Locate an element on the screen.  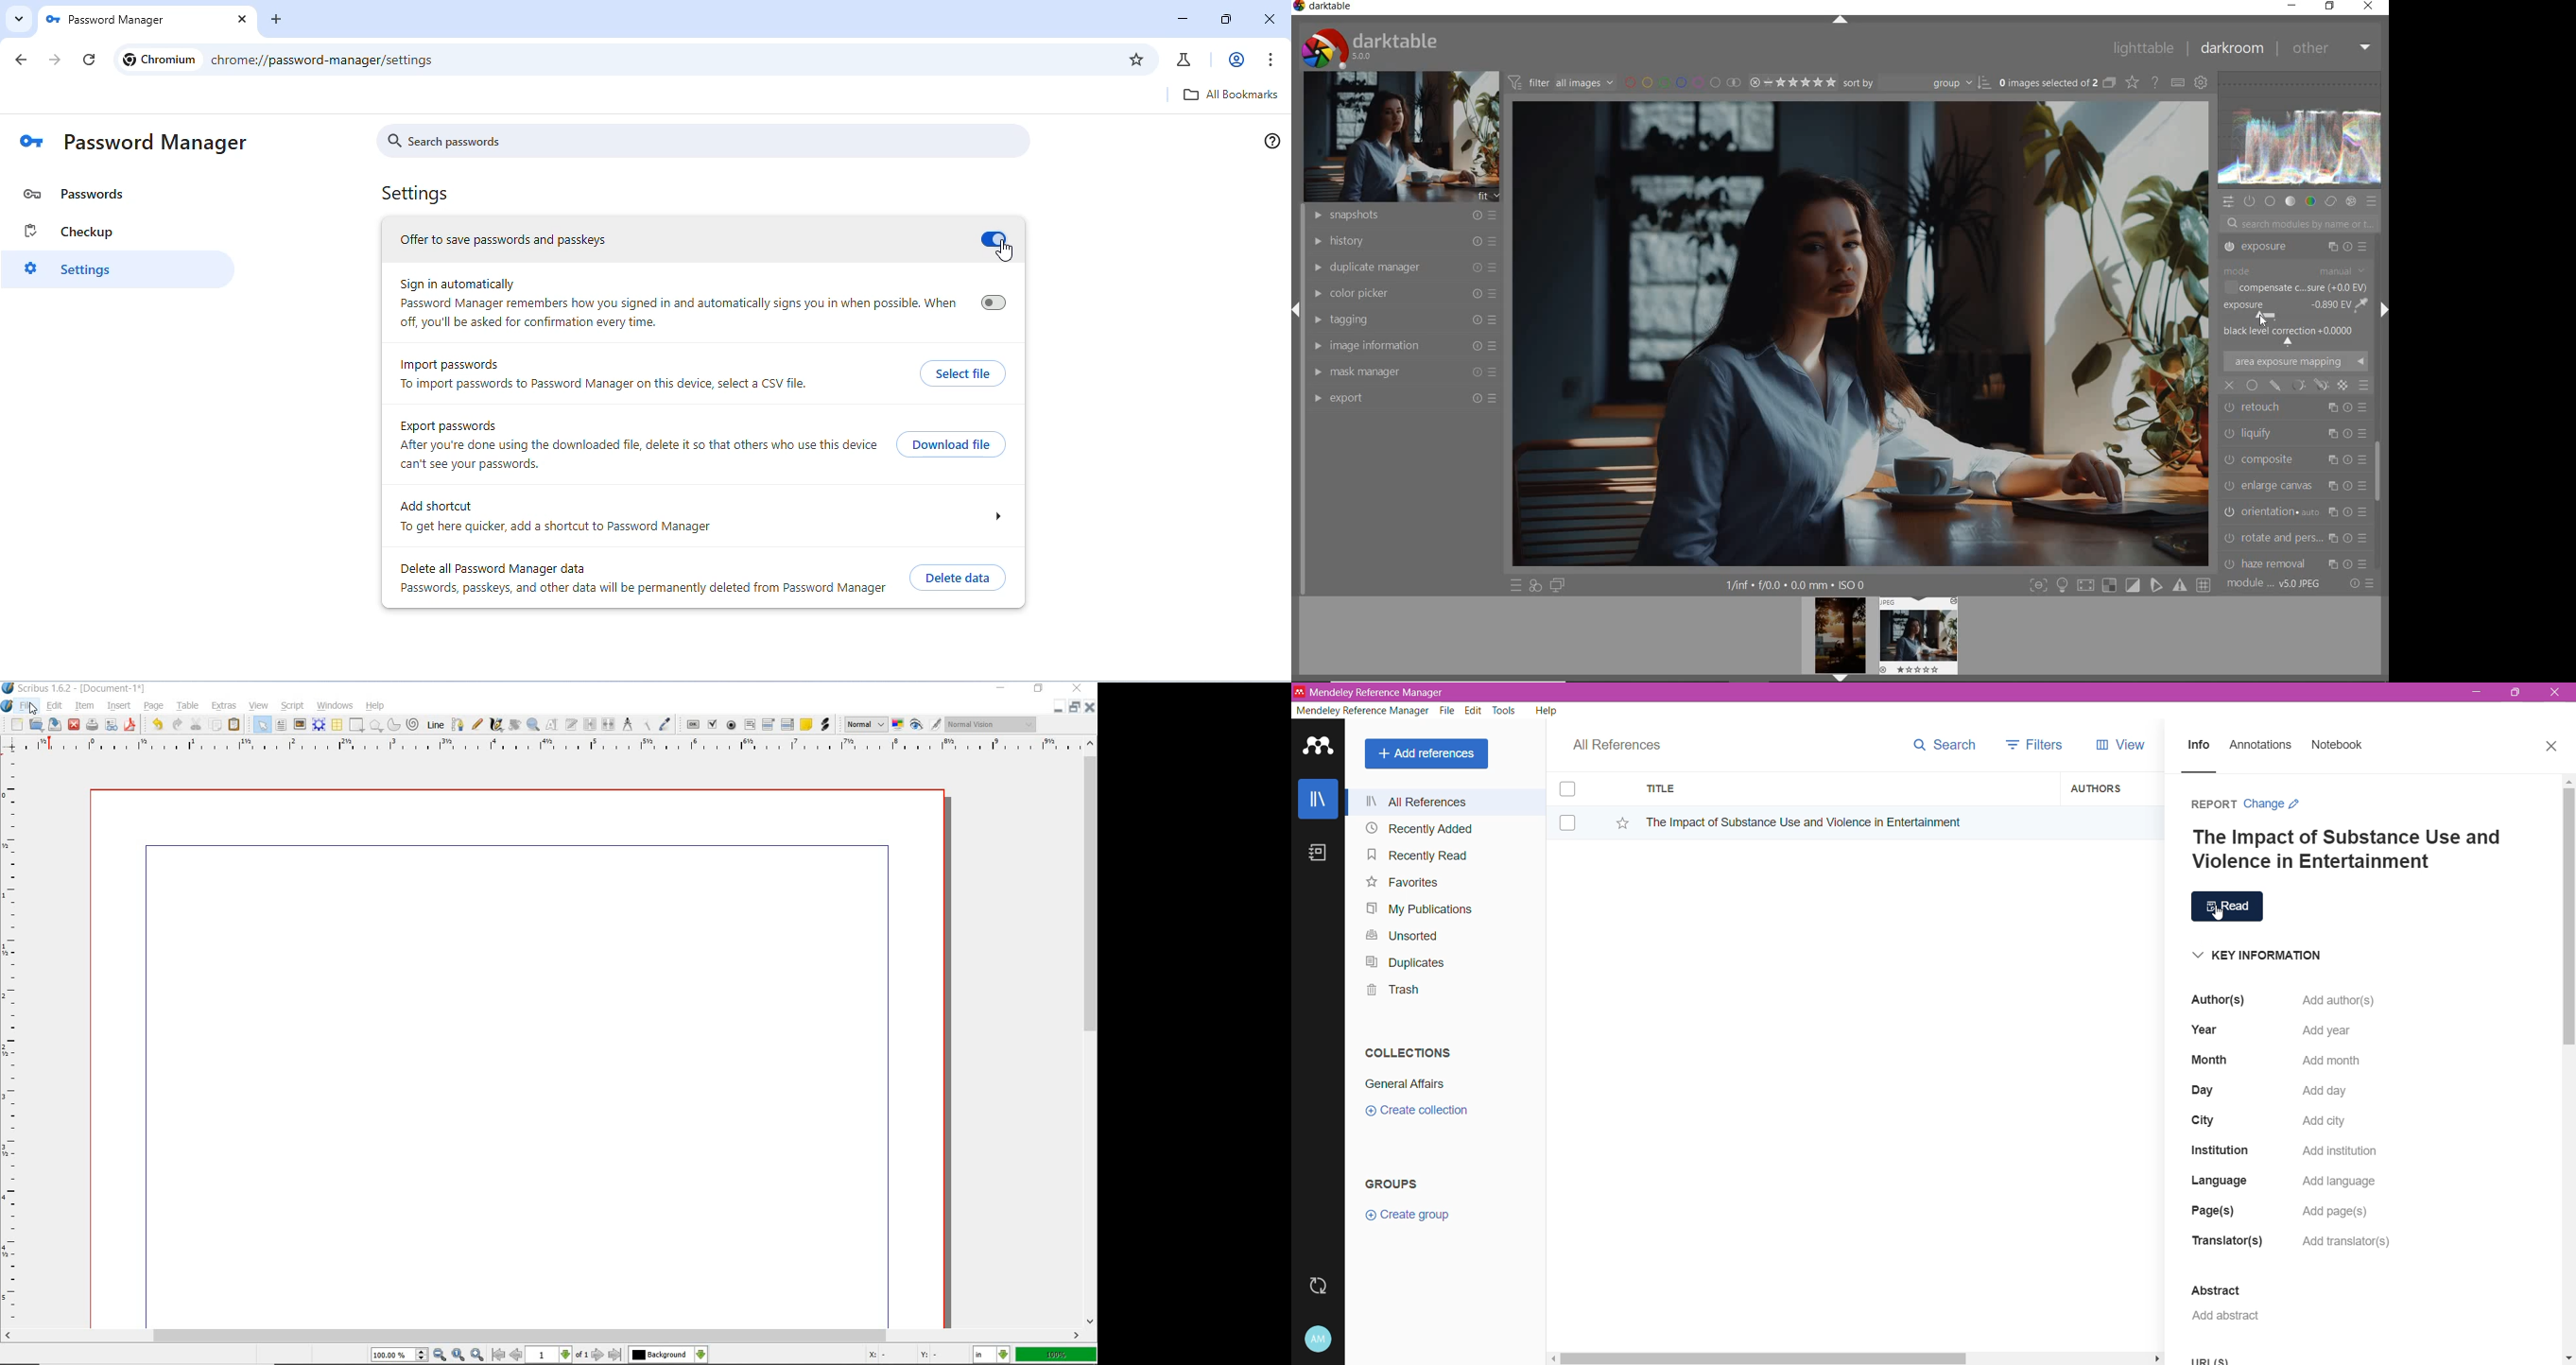
Filters is located at coordinates (2035, 745).